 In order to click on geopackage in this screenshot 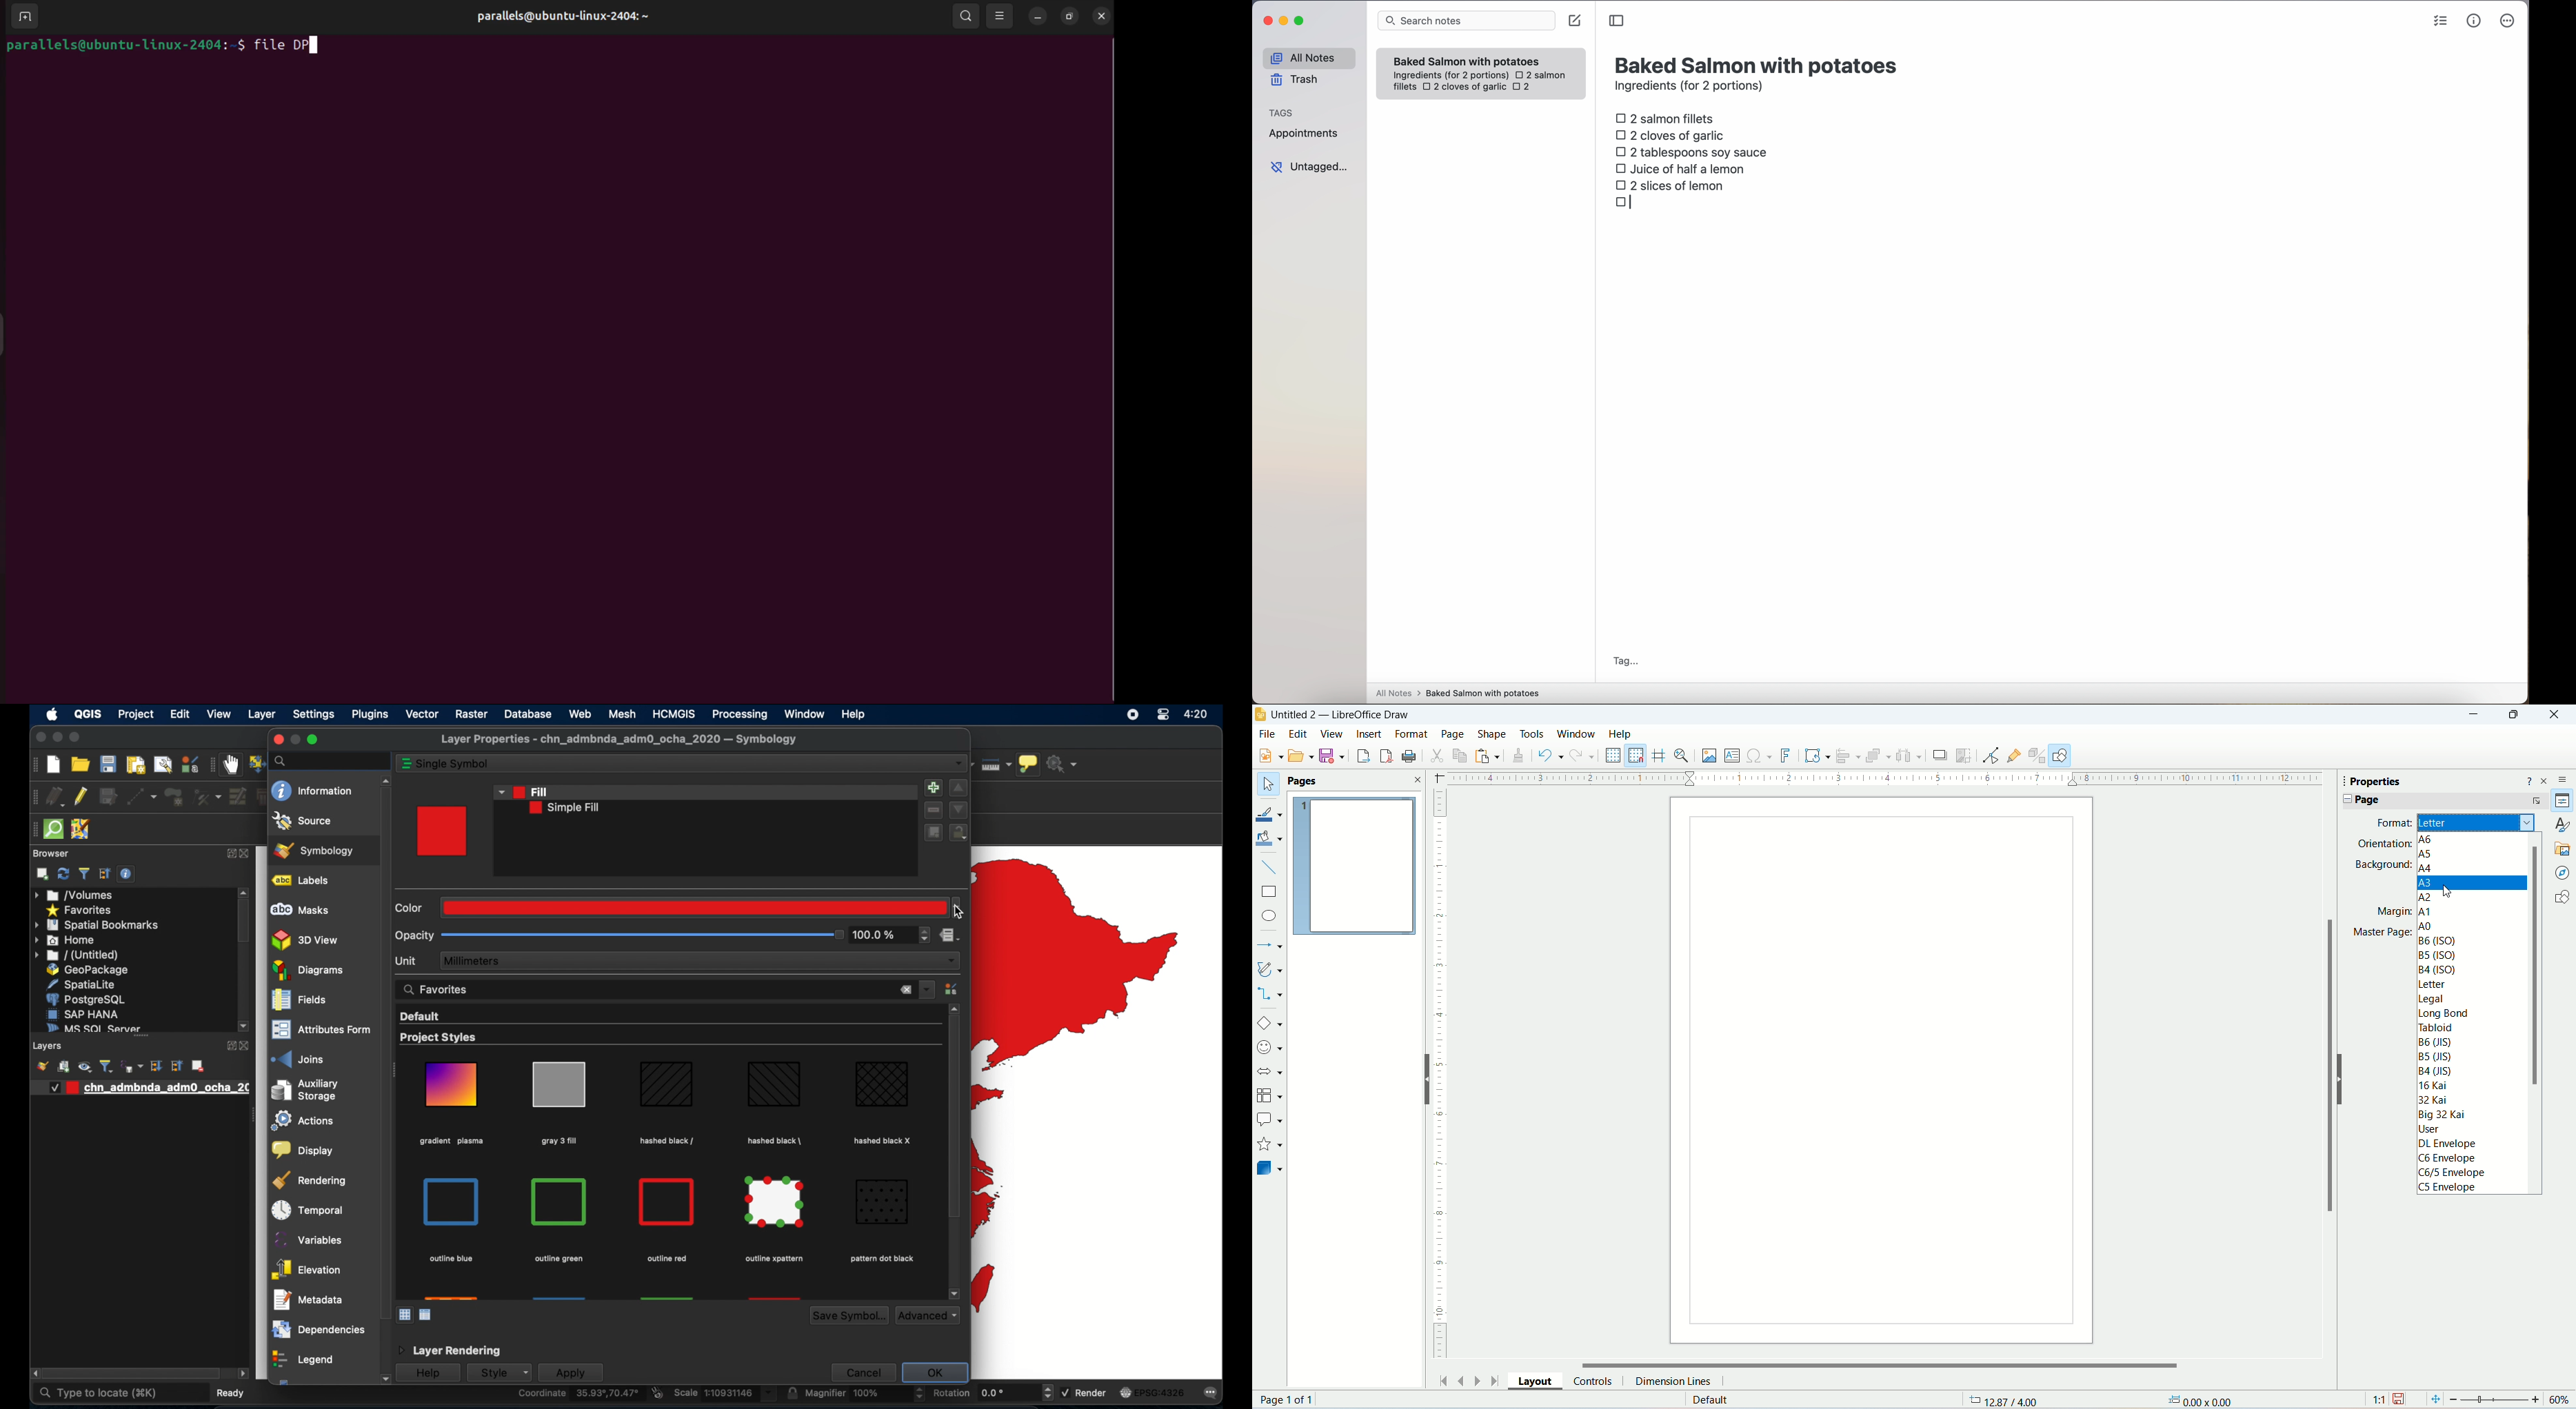, I will do `click(87, 970)`.